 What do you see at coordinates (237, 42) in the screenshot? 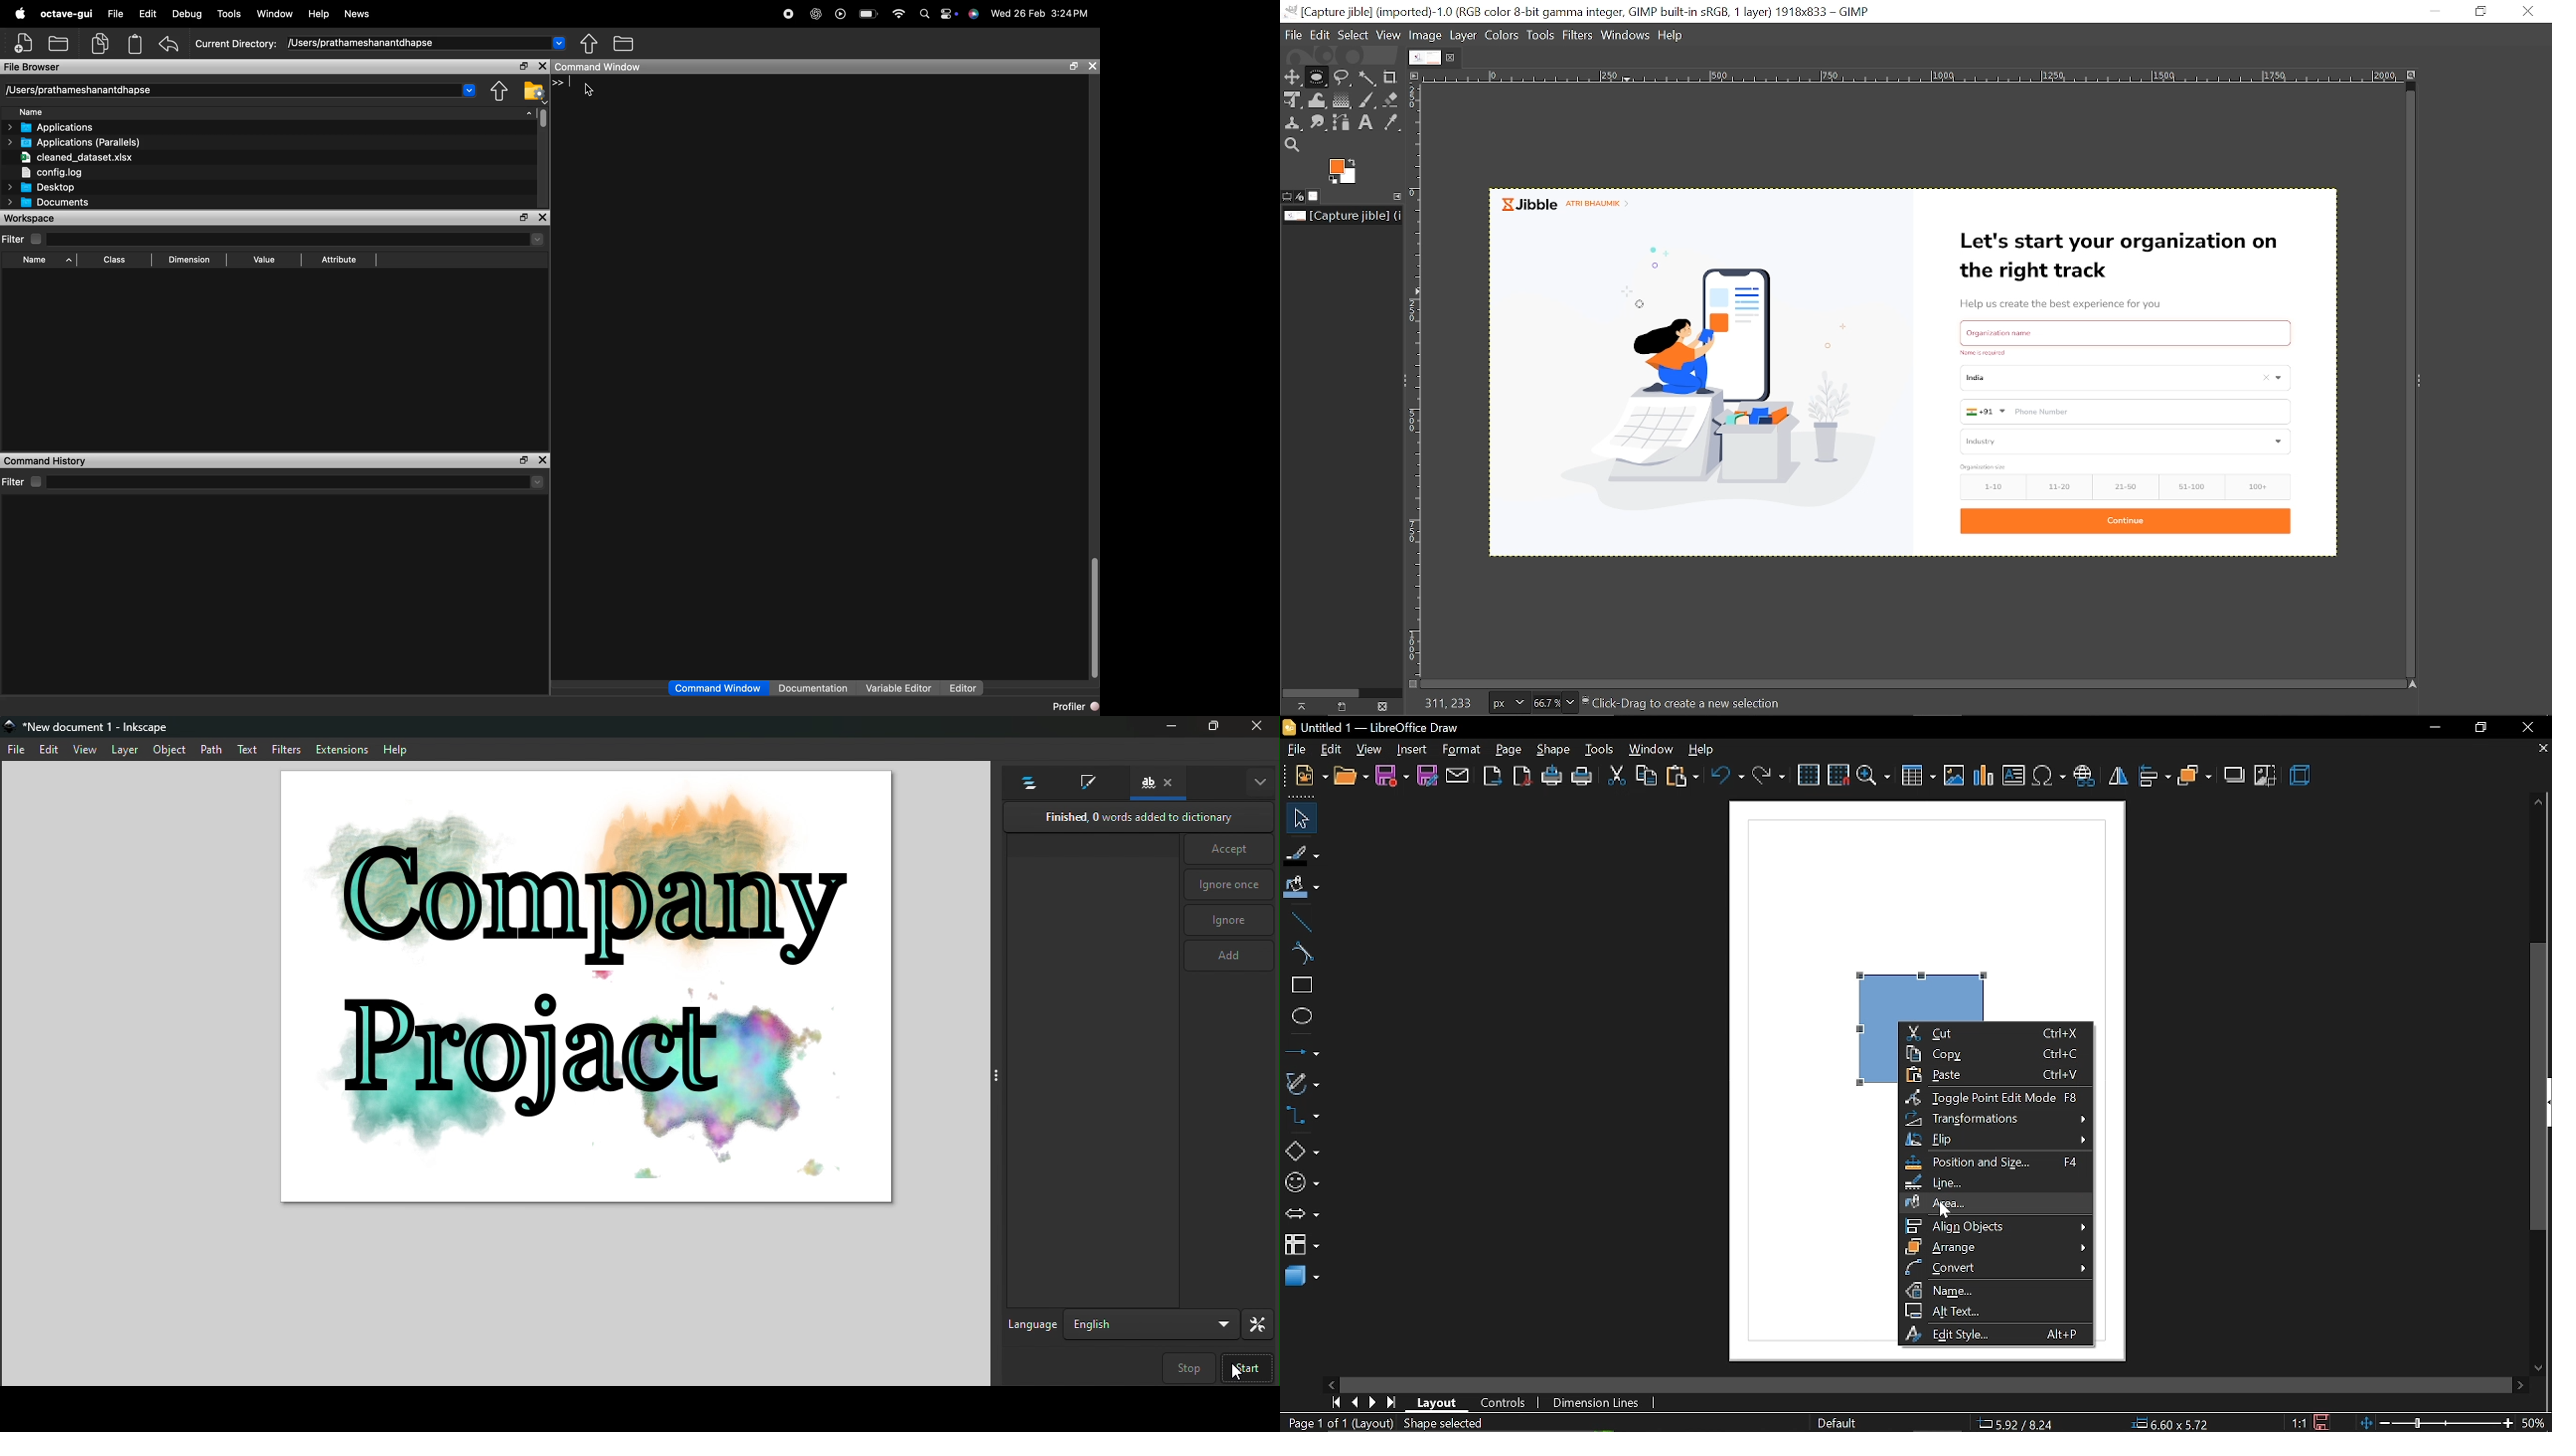
I see `Current Directory:` at bounding box center [237, 42].